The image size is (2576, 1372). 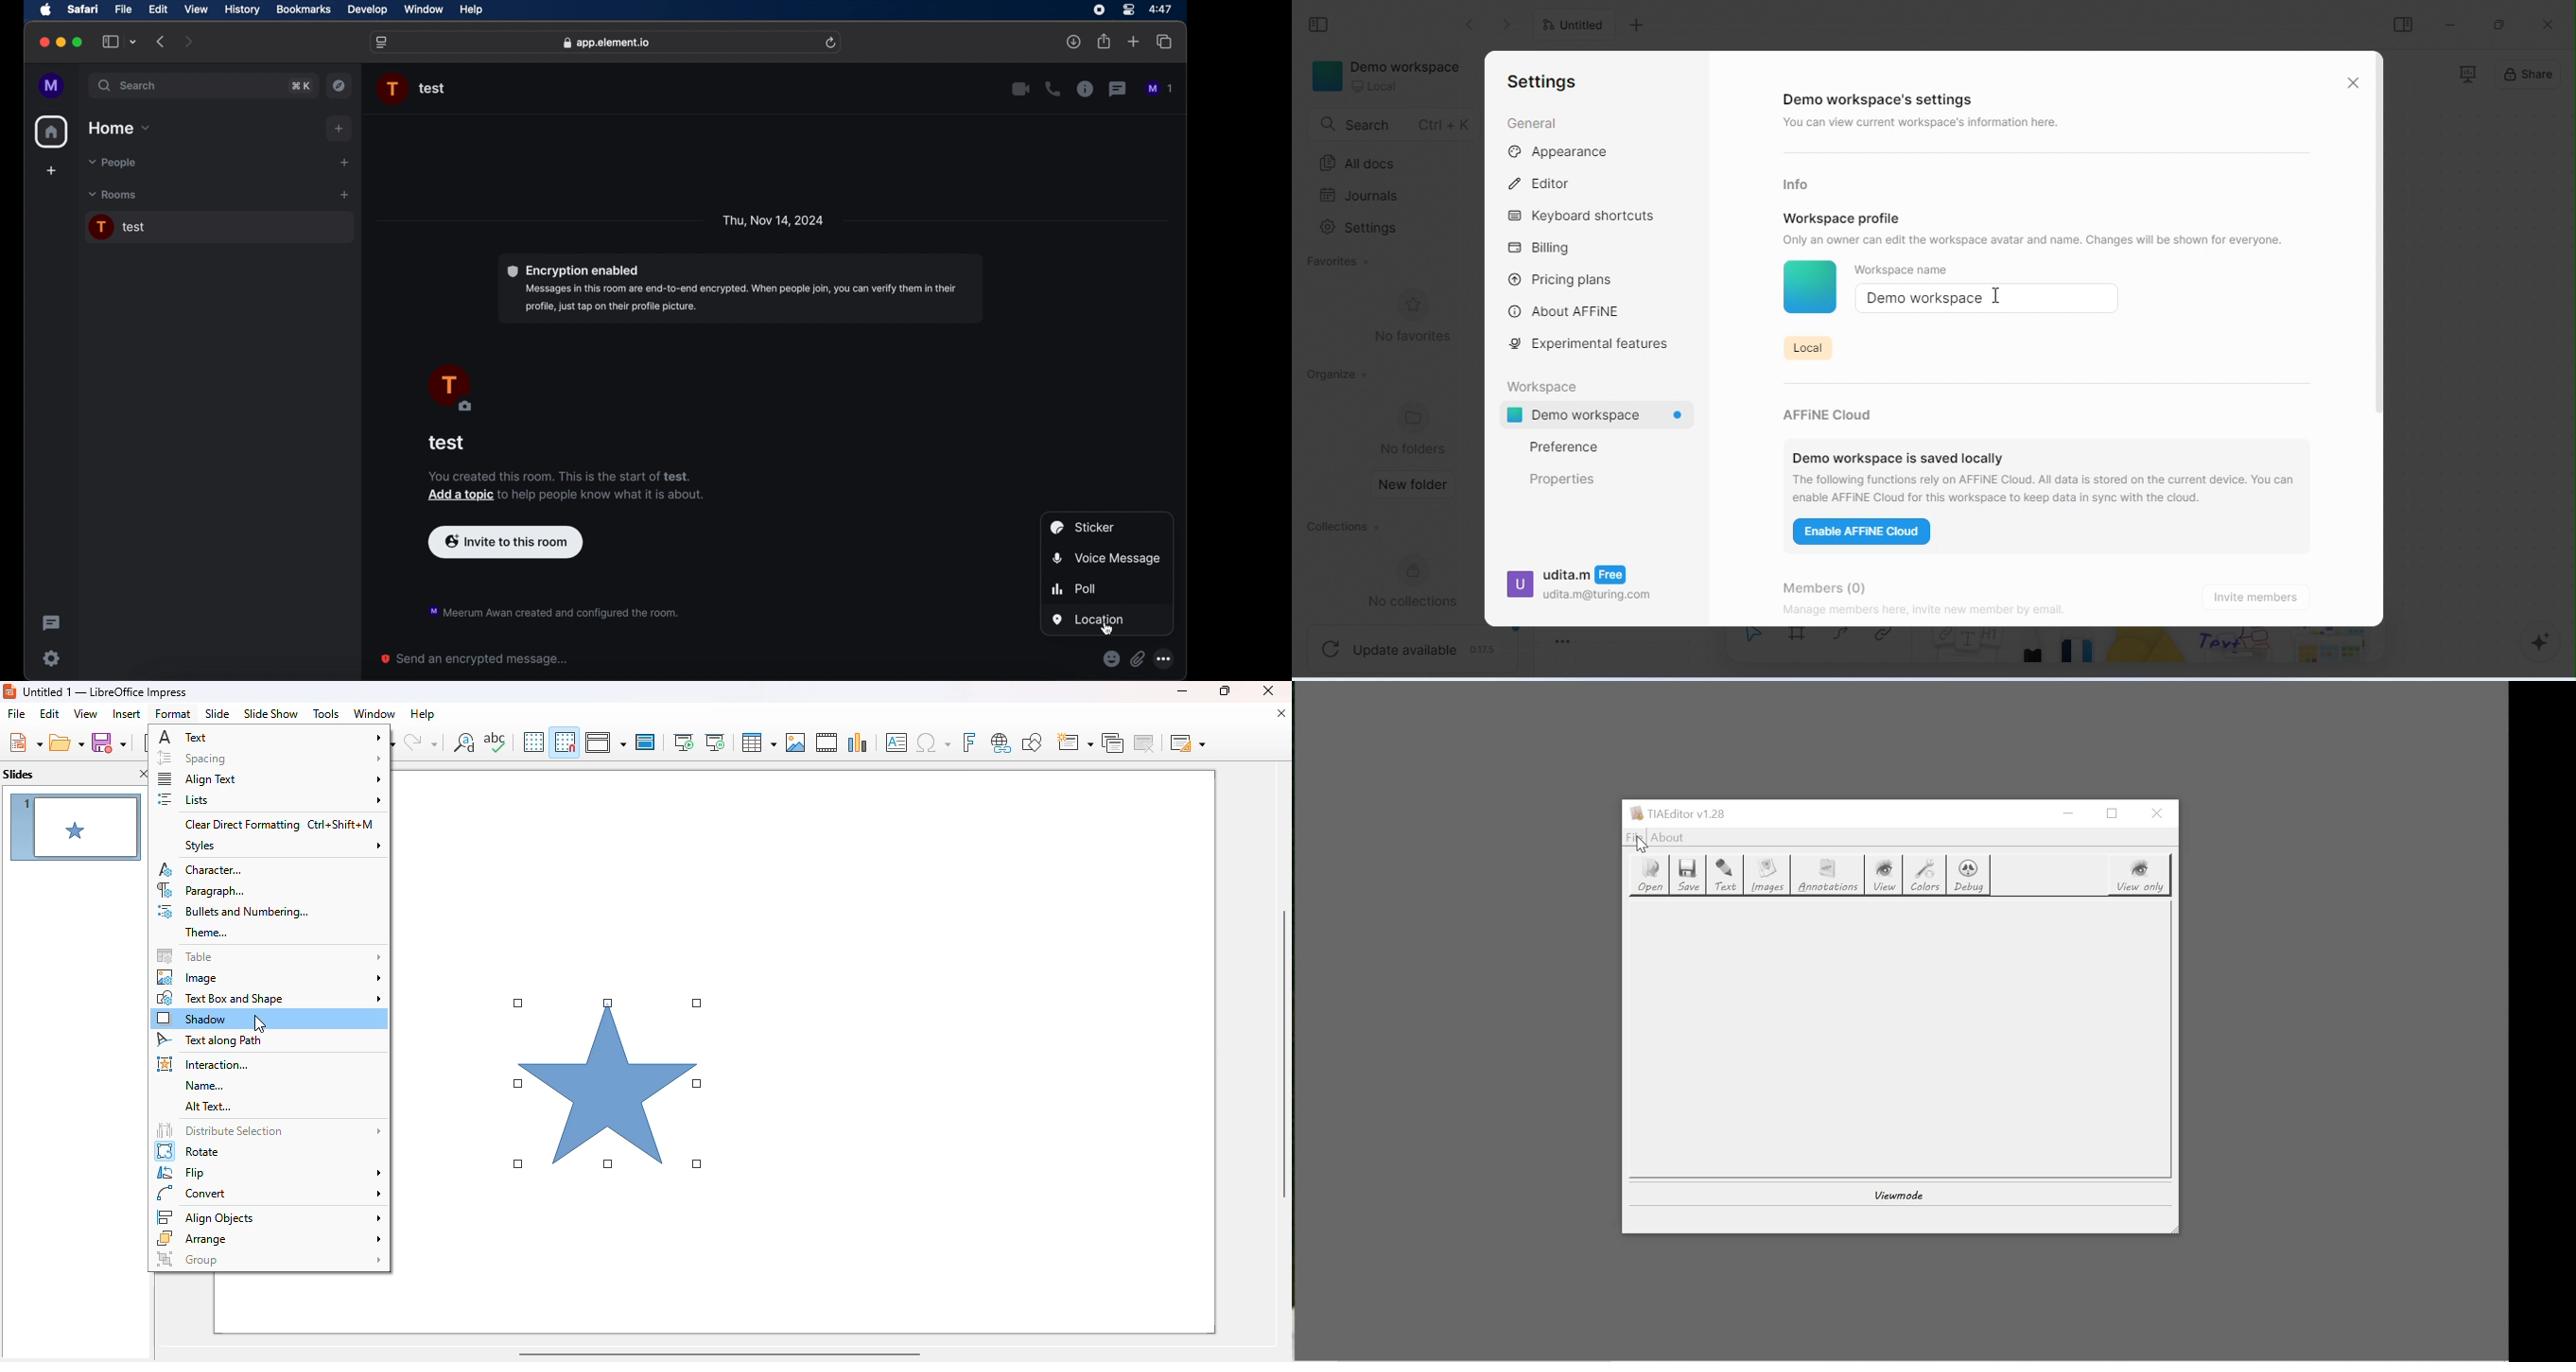 I want to click on settings, so click(x=50, y=658).